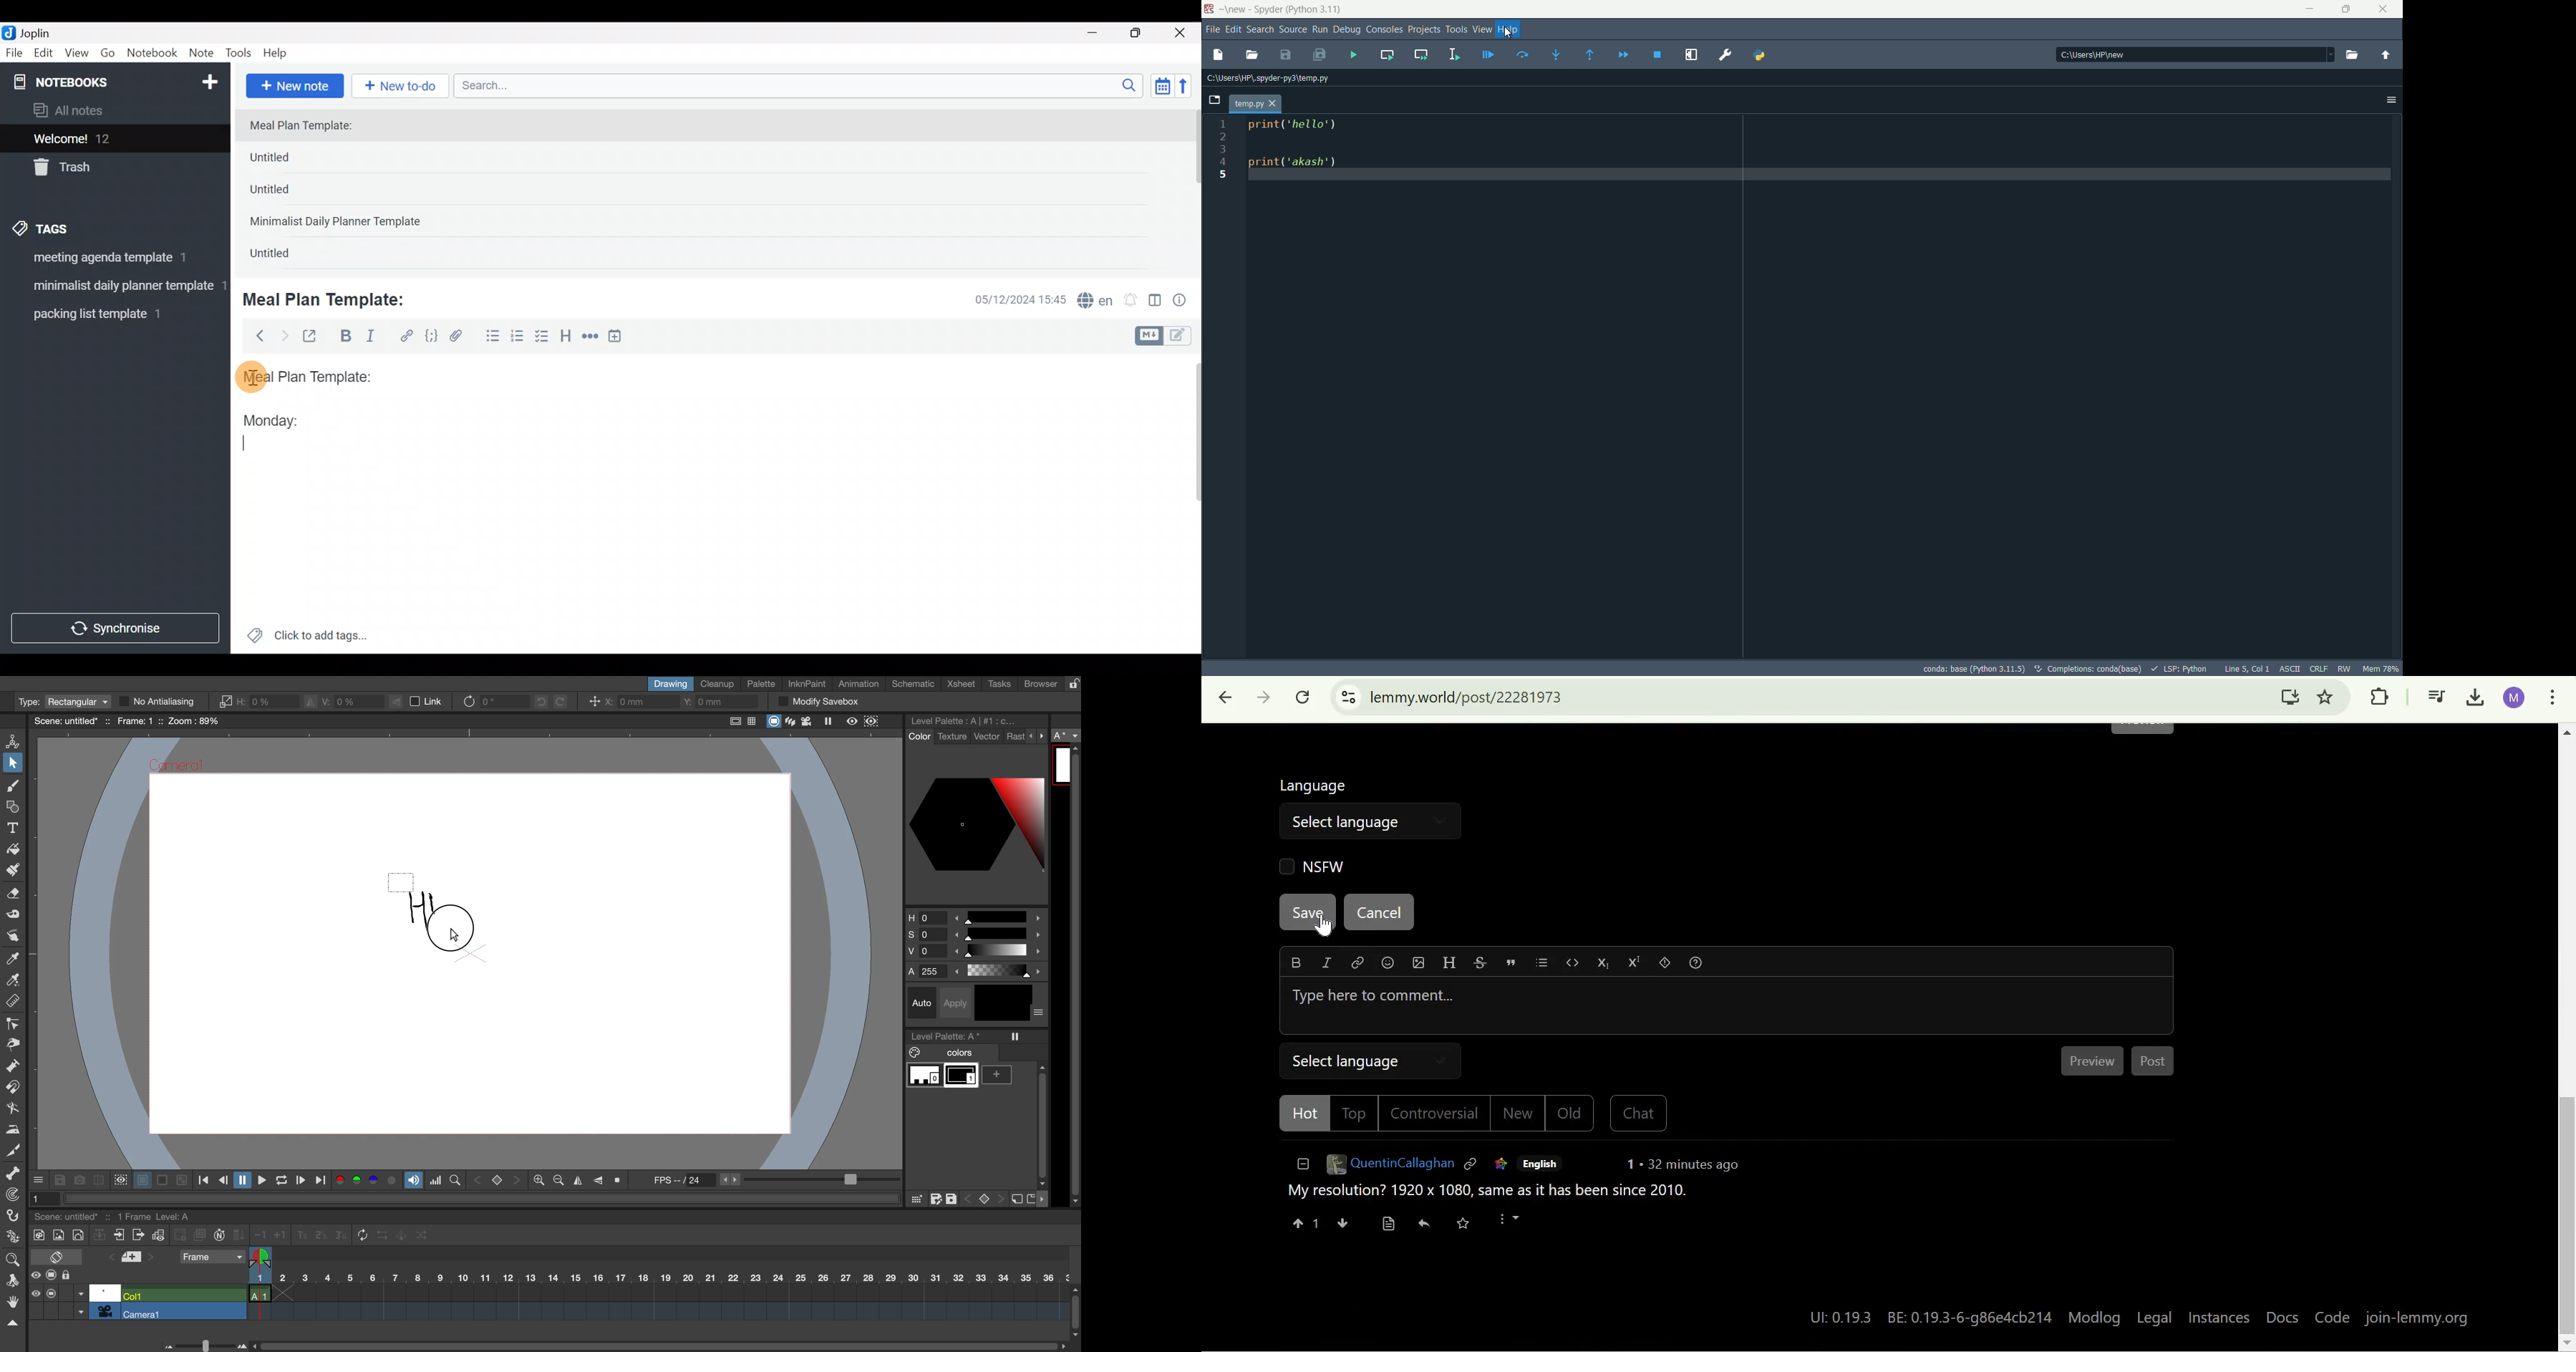 The width and height of the screenshot is (2576, 1372). I want to click on Checkbox, so click(543, 337).